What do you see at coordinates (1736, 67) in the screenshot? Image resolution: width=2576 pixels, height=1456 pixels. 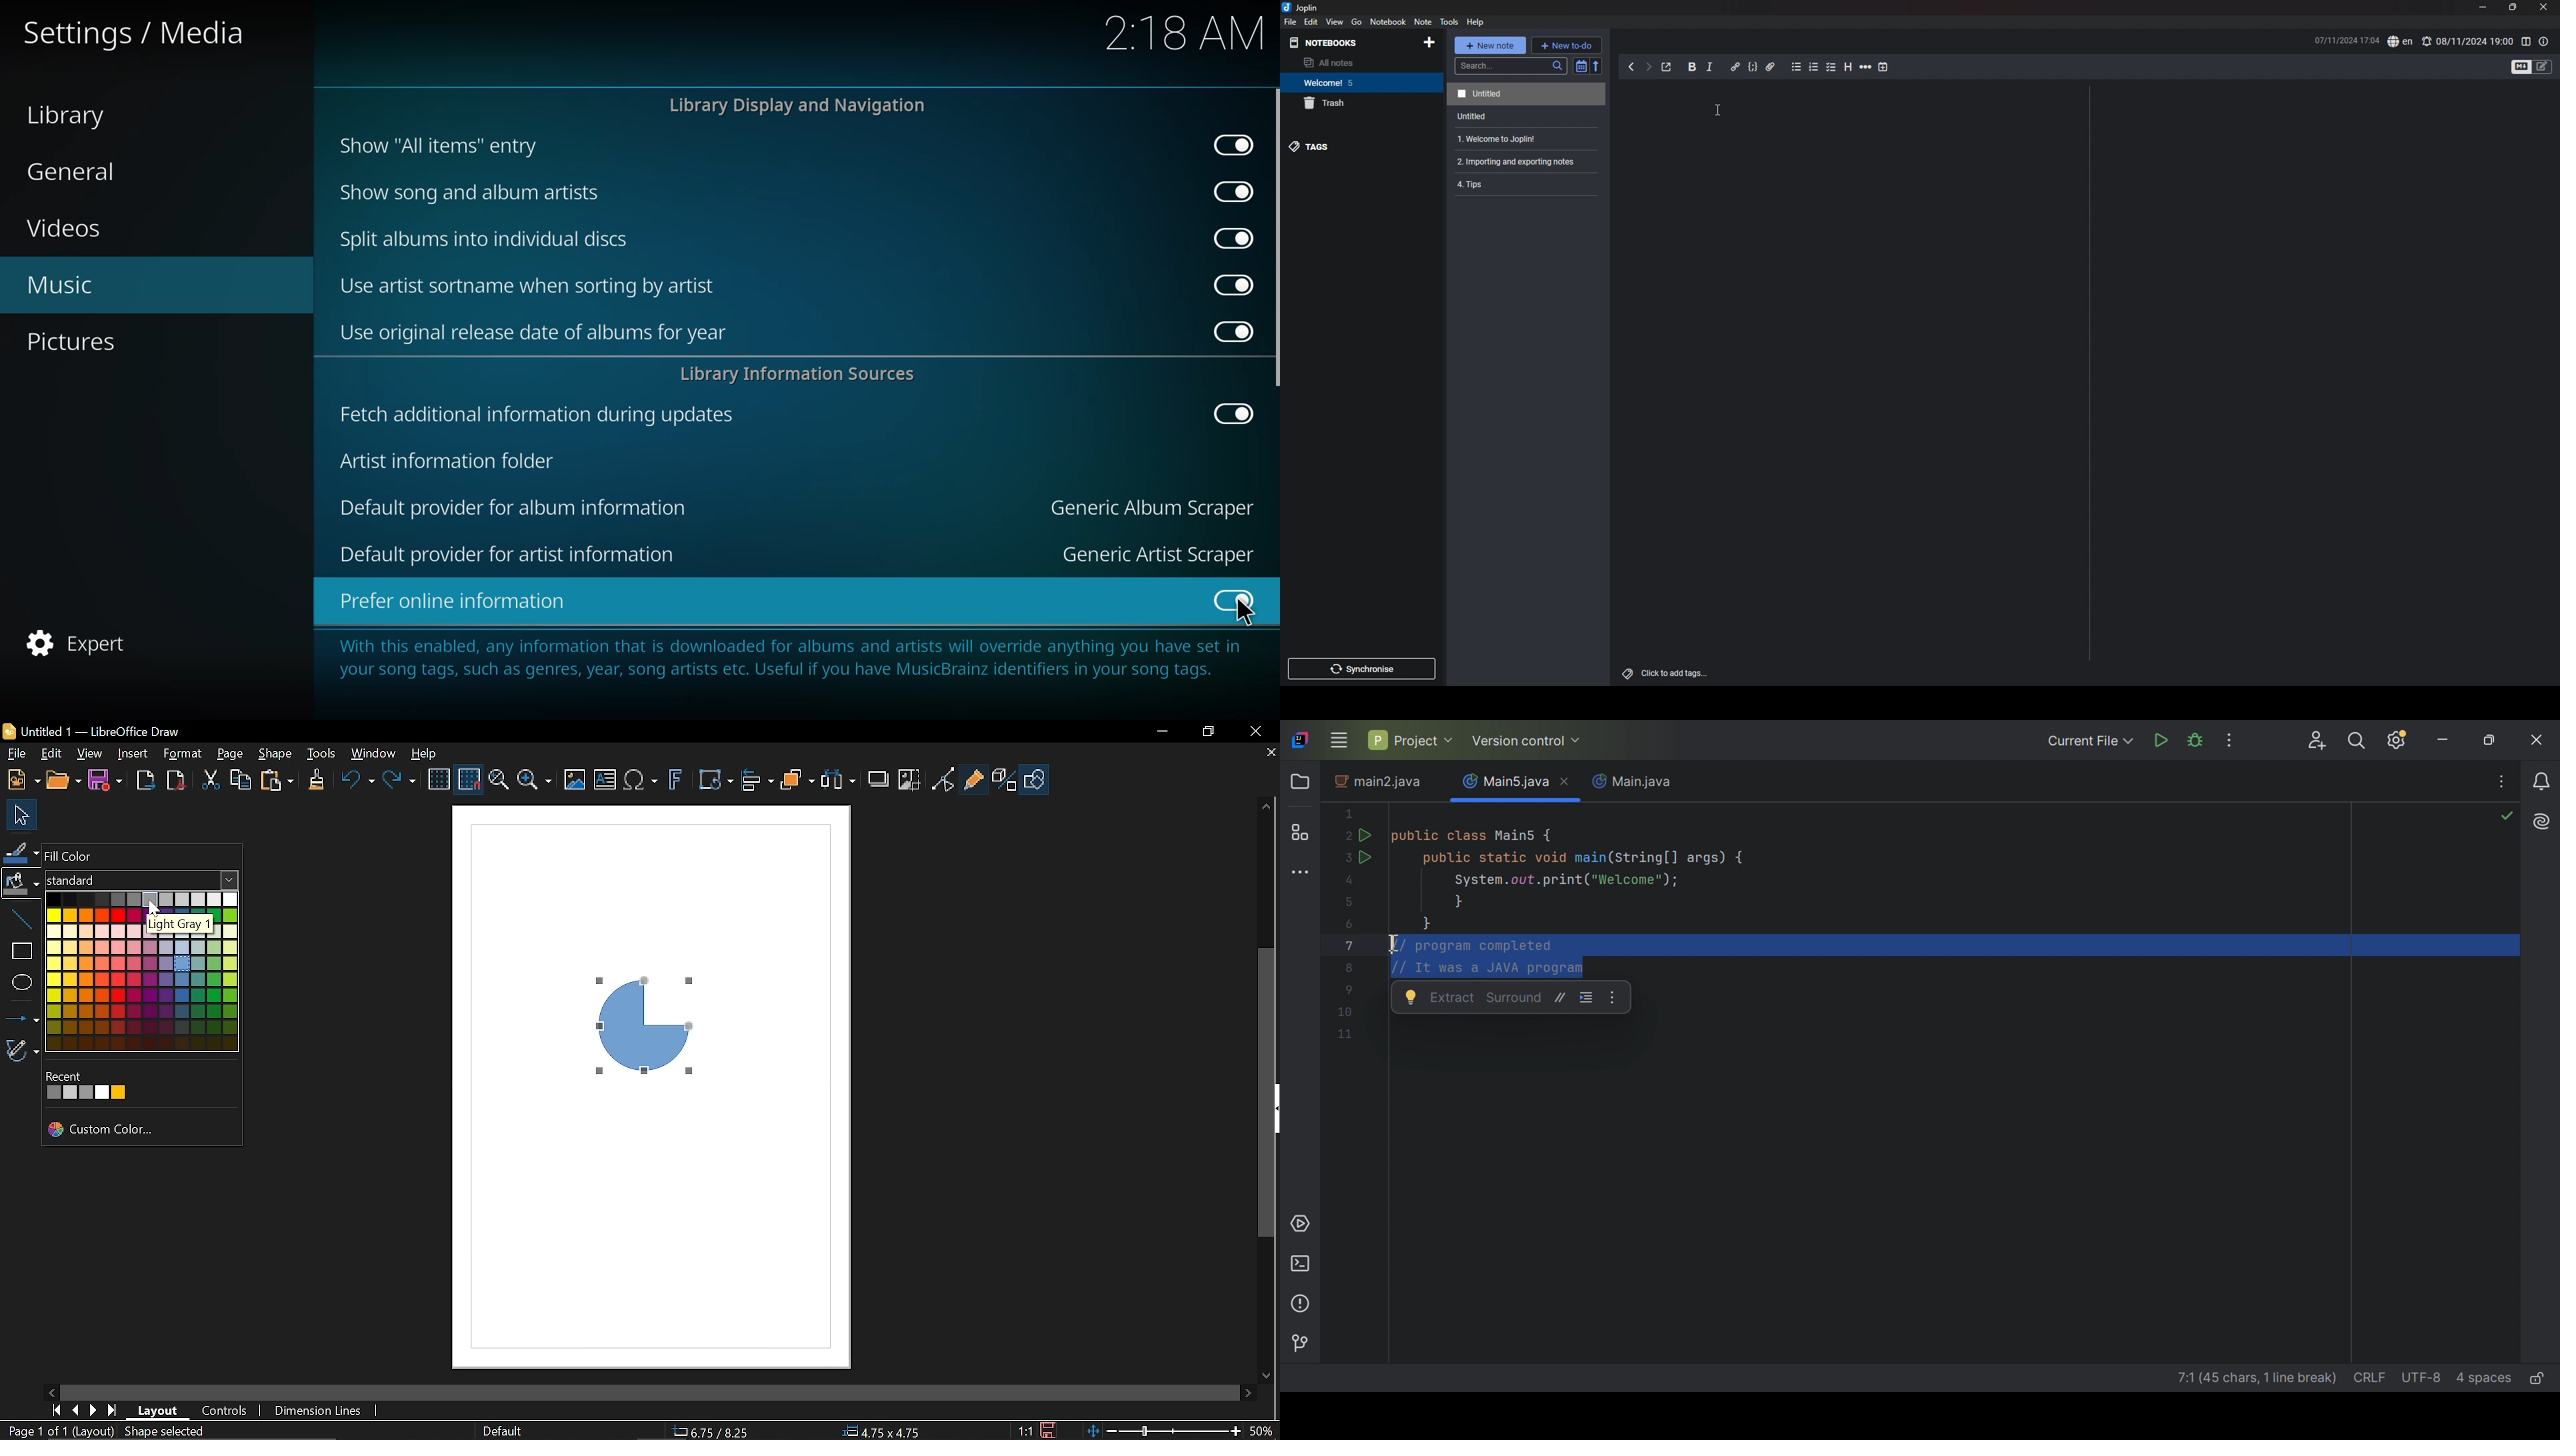 I see `hyperlink` at bounding box center [1736, 67].